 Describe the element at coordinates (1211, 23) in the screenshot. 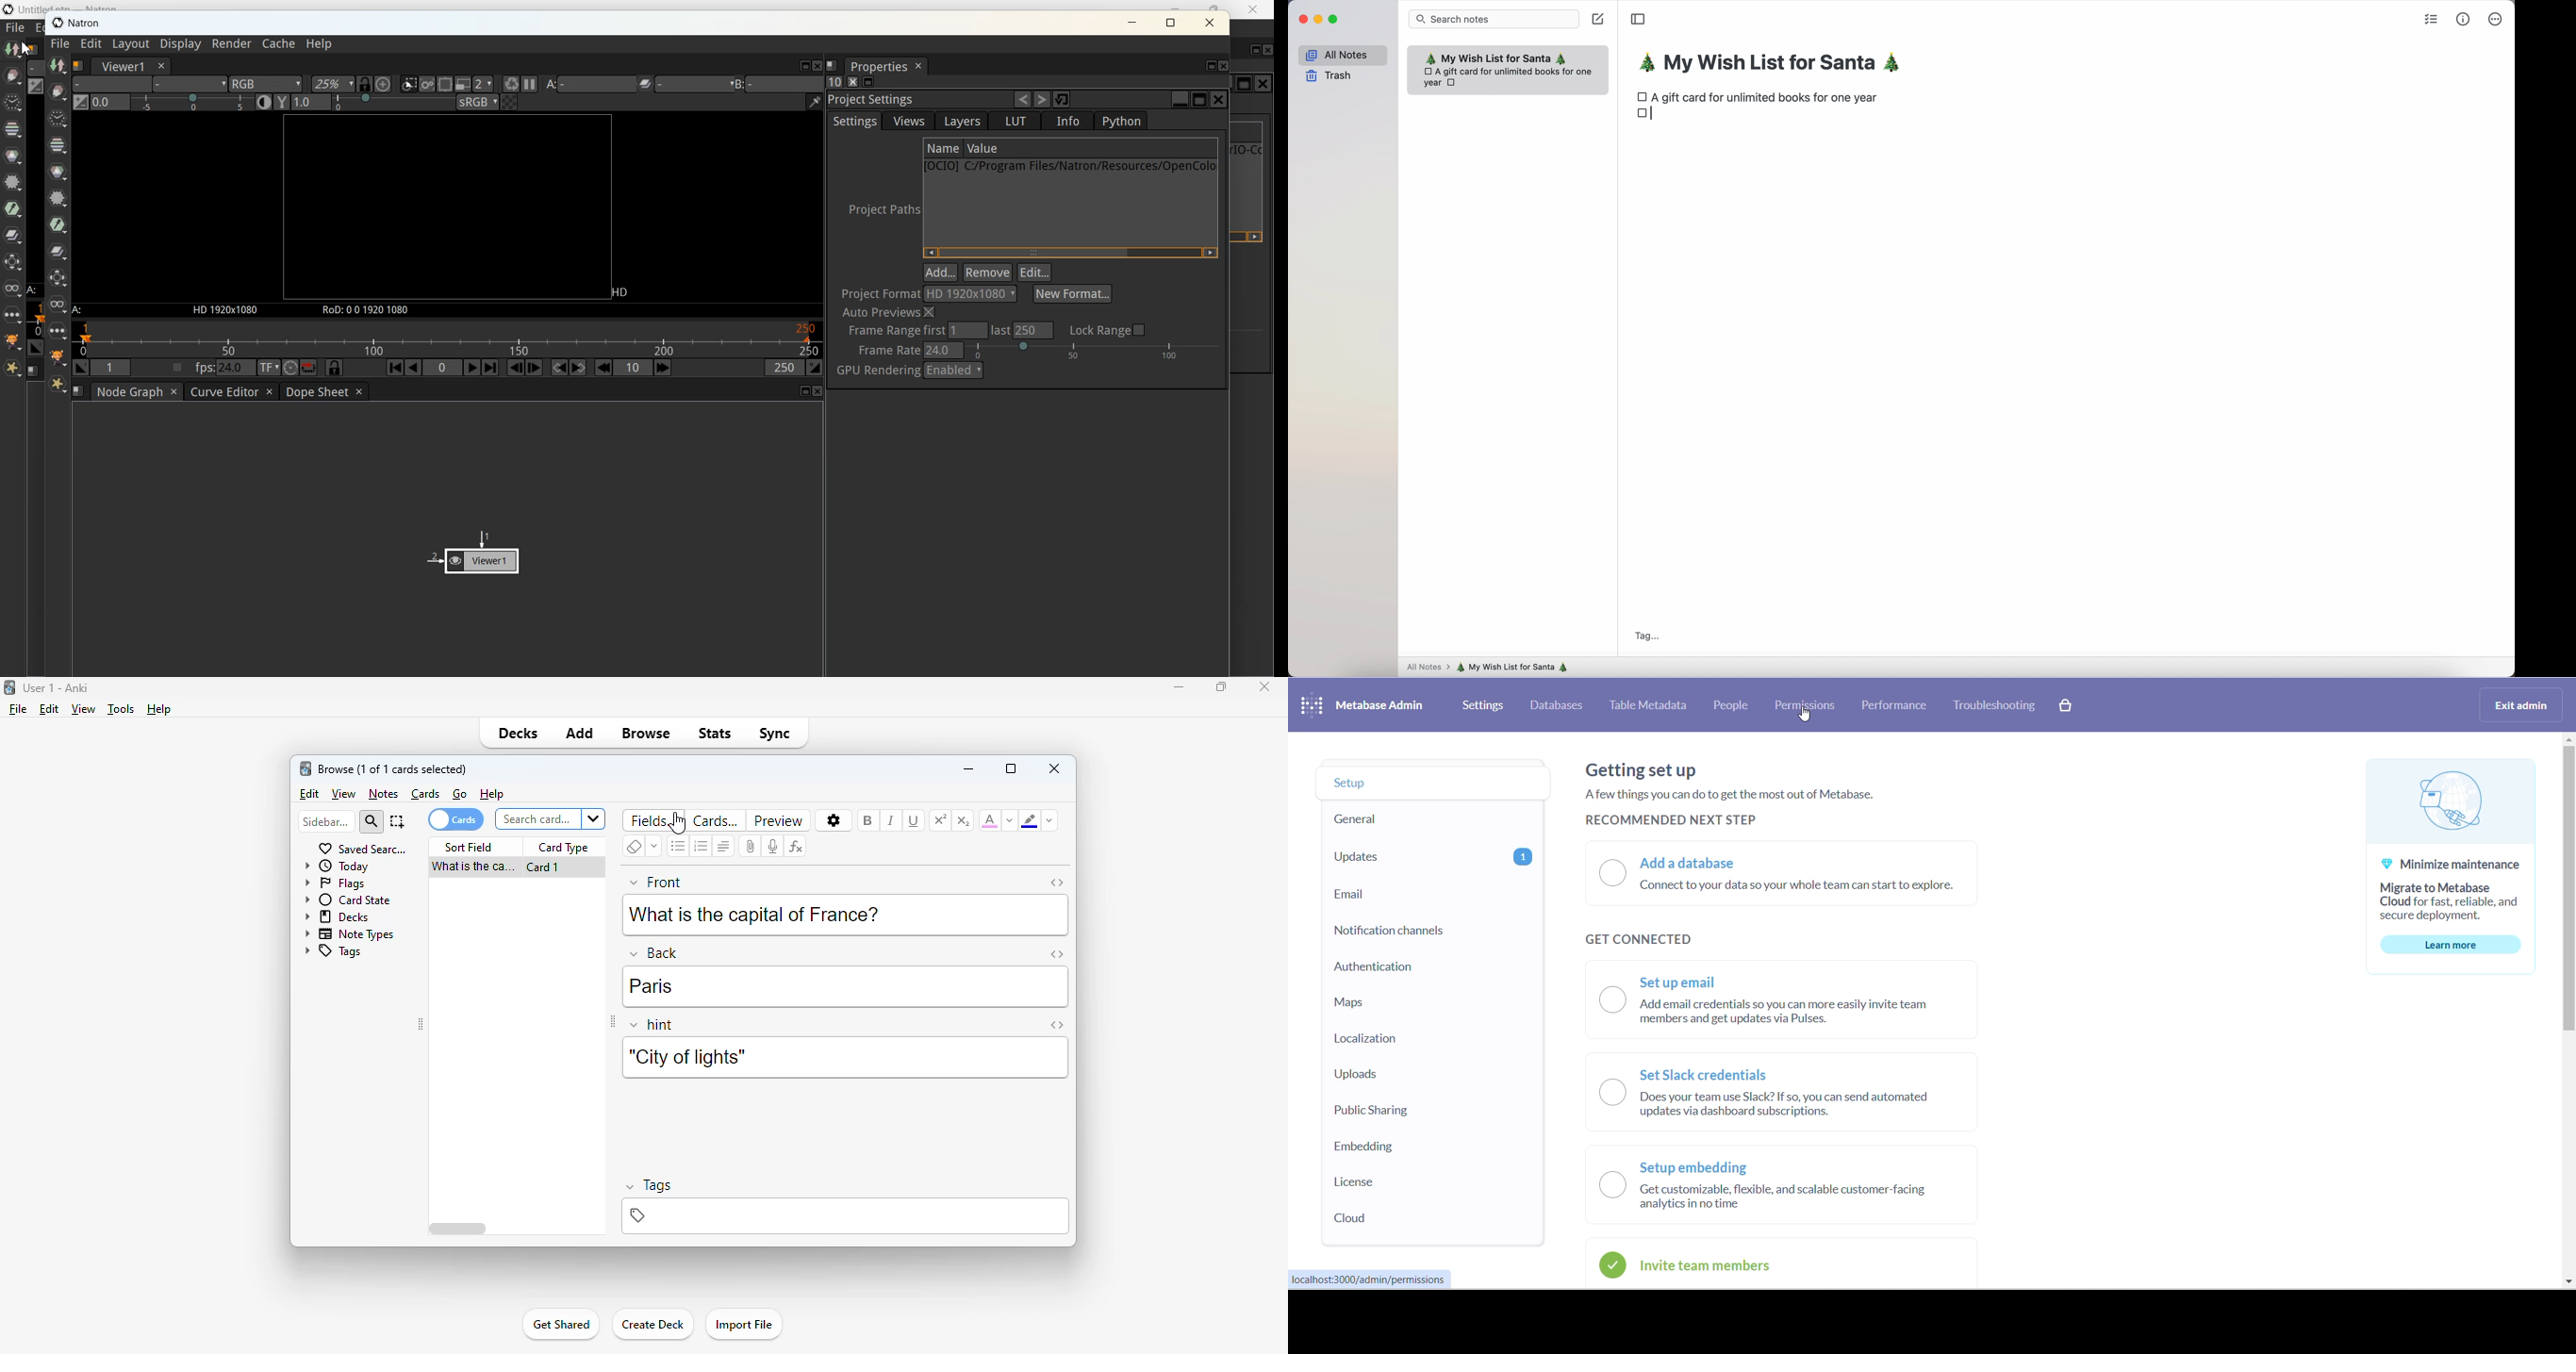

I see `Close` at that location.